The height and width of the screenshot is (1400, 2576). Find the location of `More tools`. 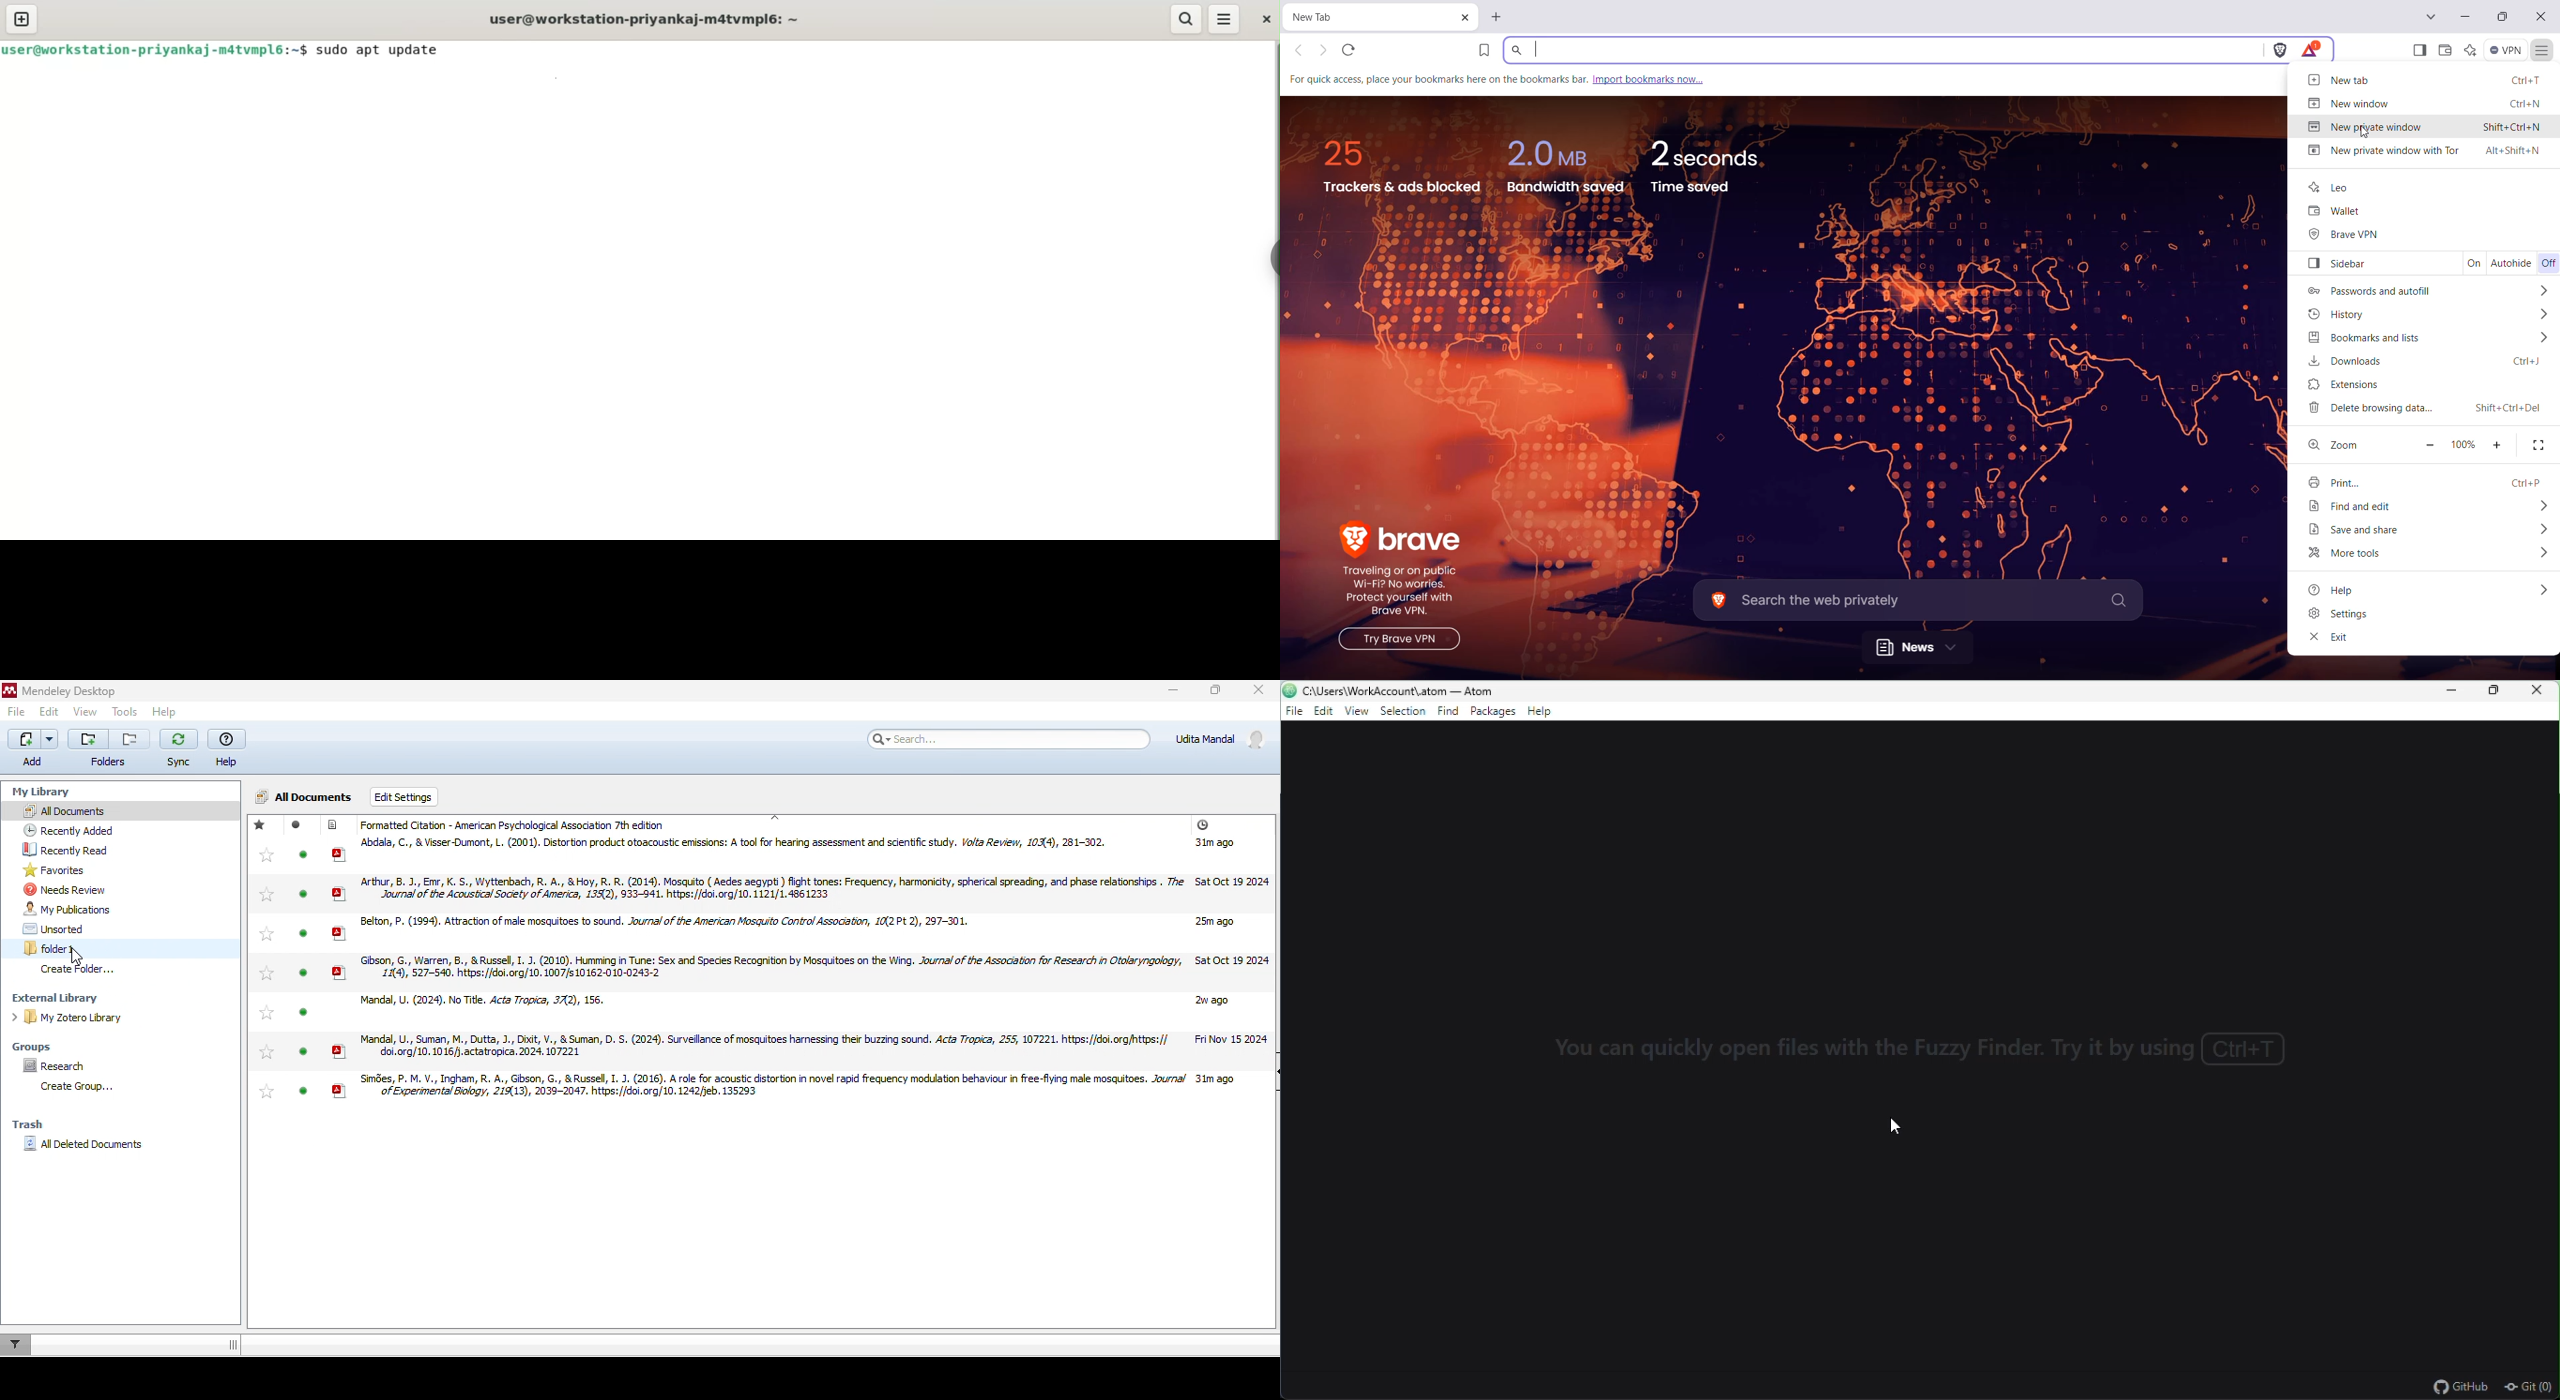

More tools is located at coordinates (2355, 554).